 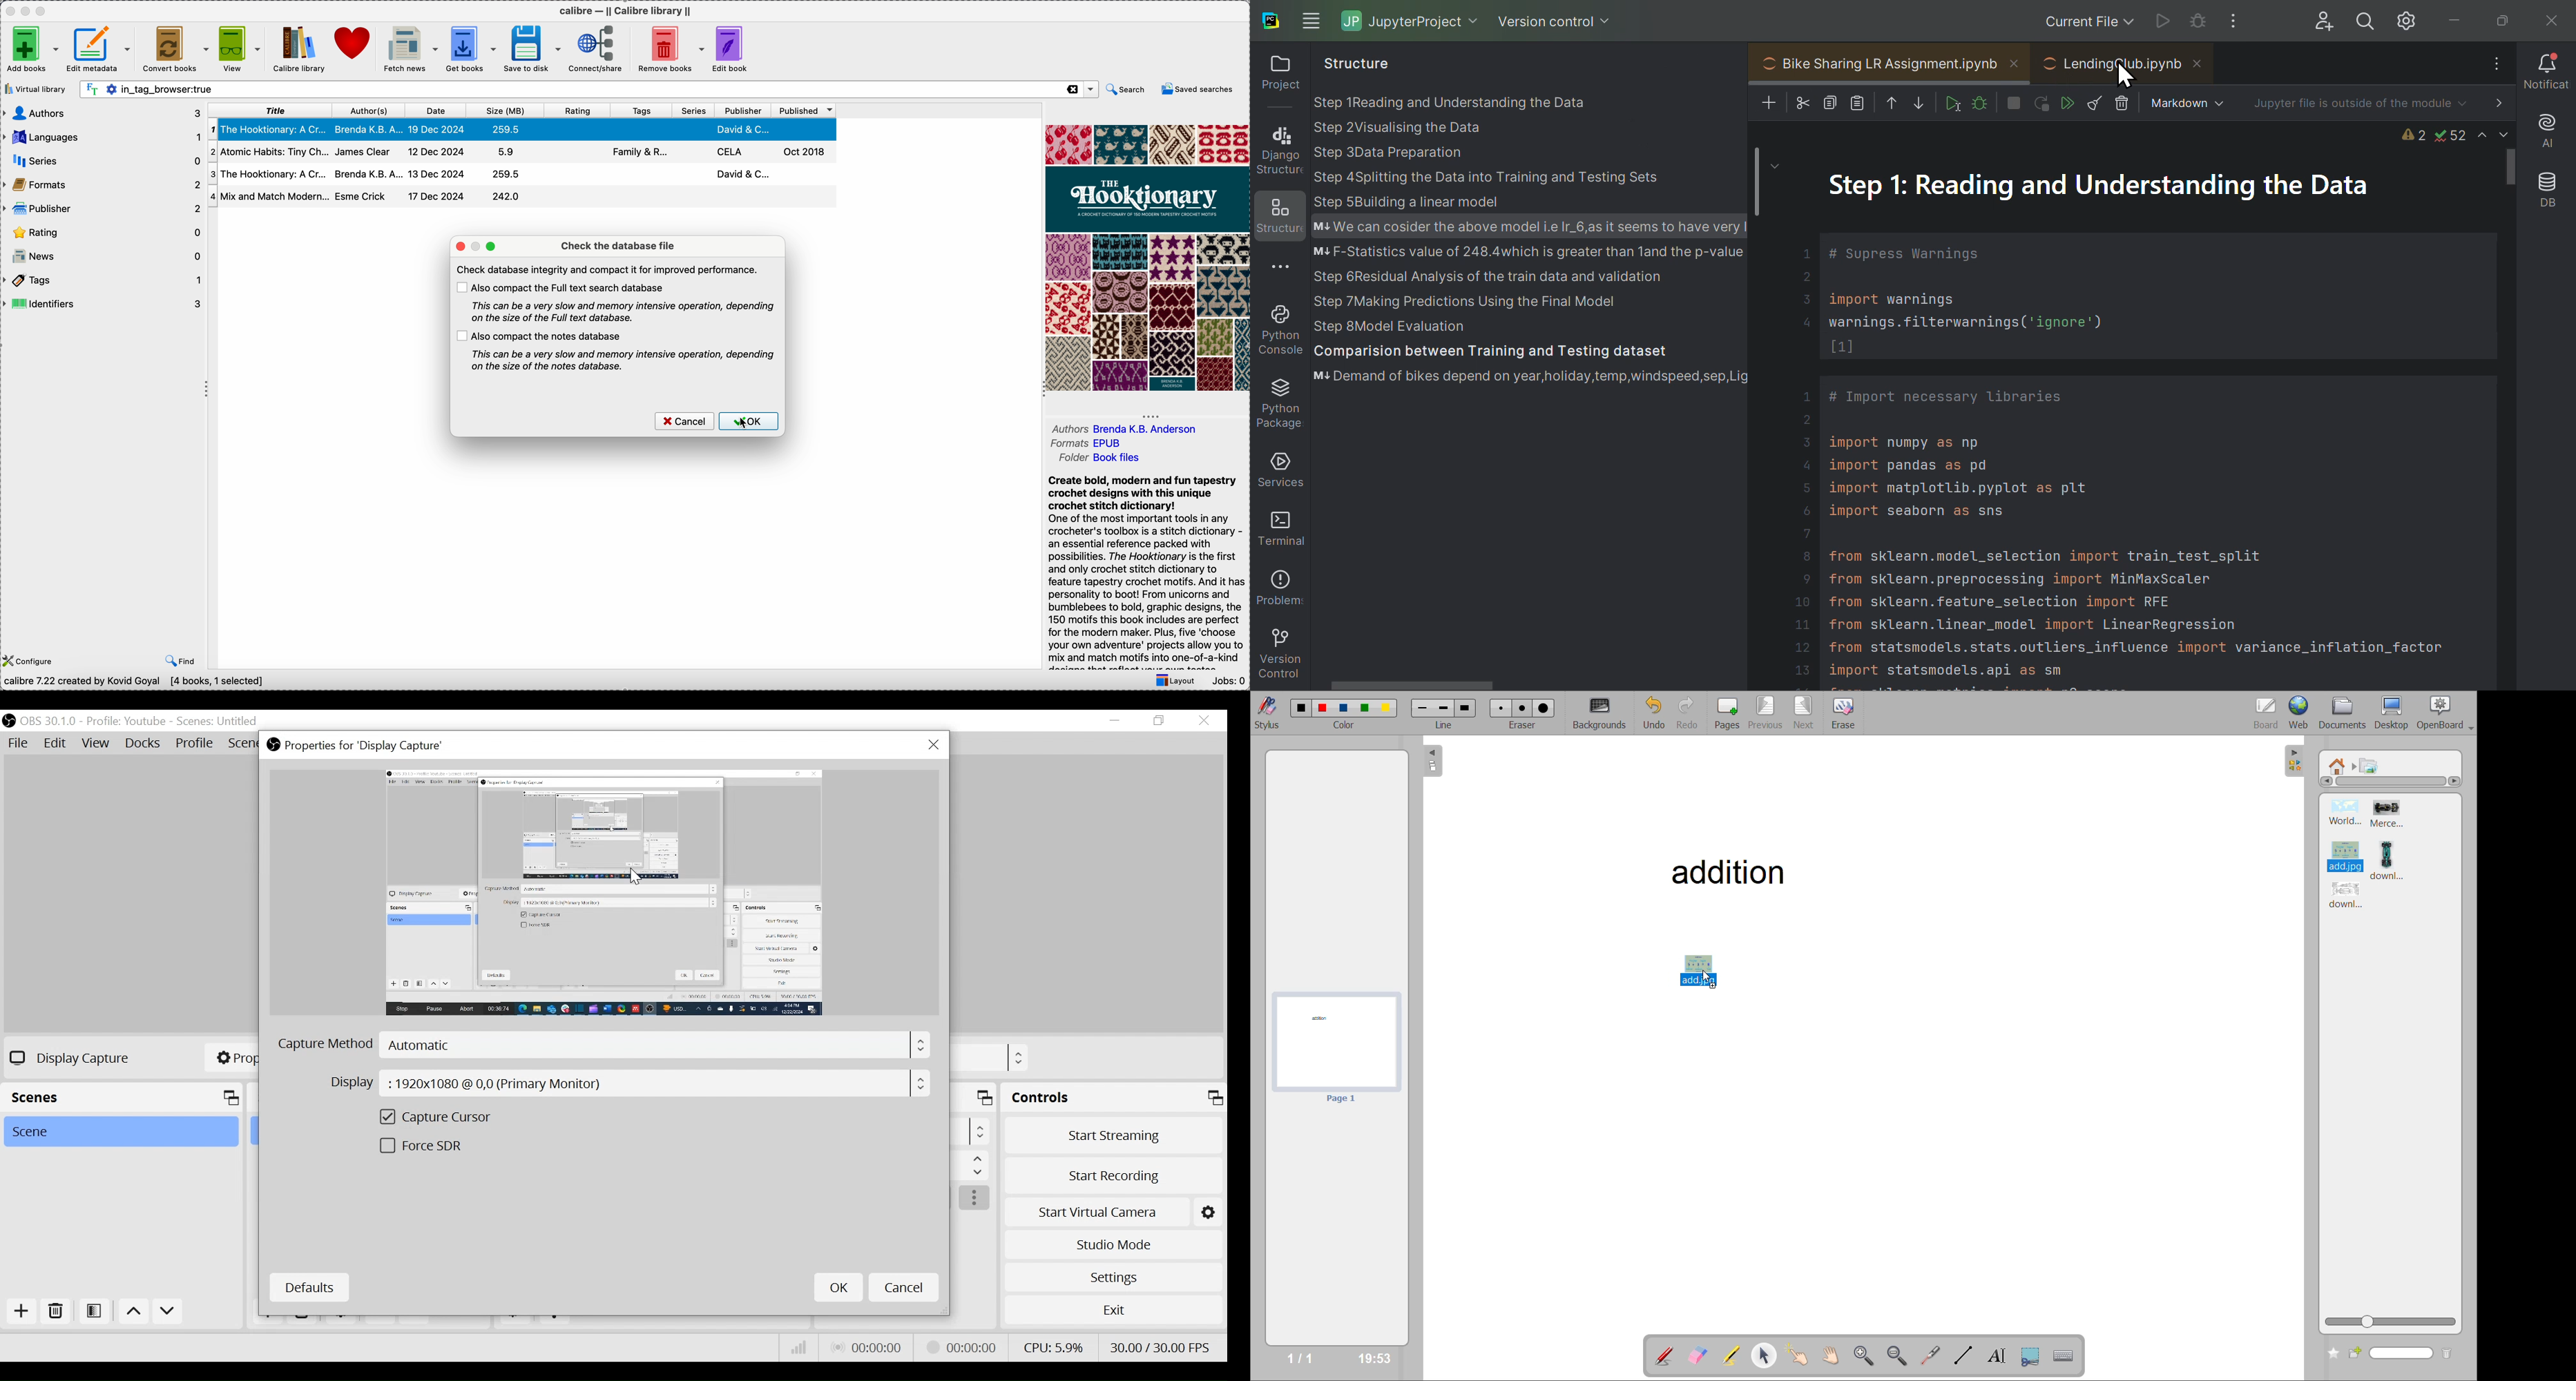 What do you see at coordinates (934, 744) in the screenshot?
I see `Close` at bounding box center [934, 744].